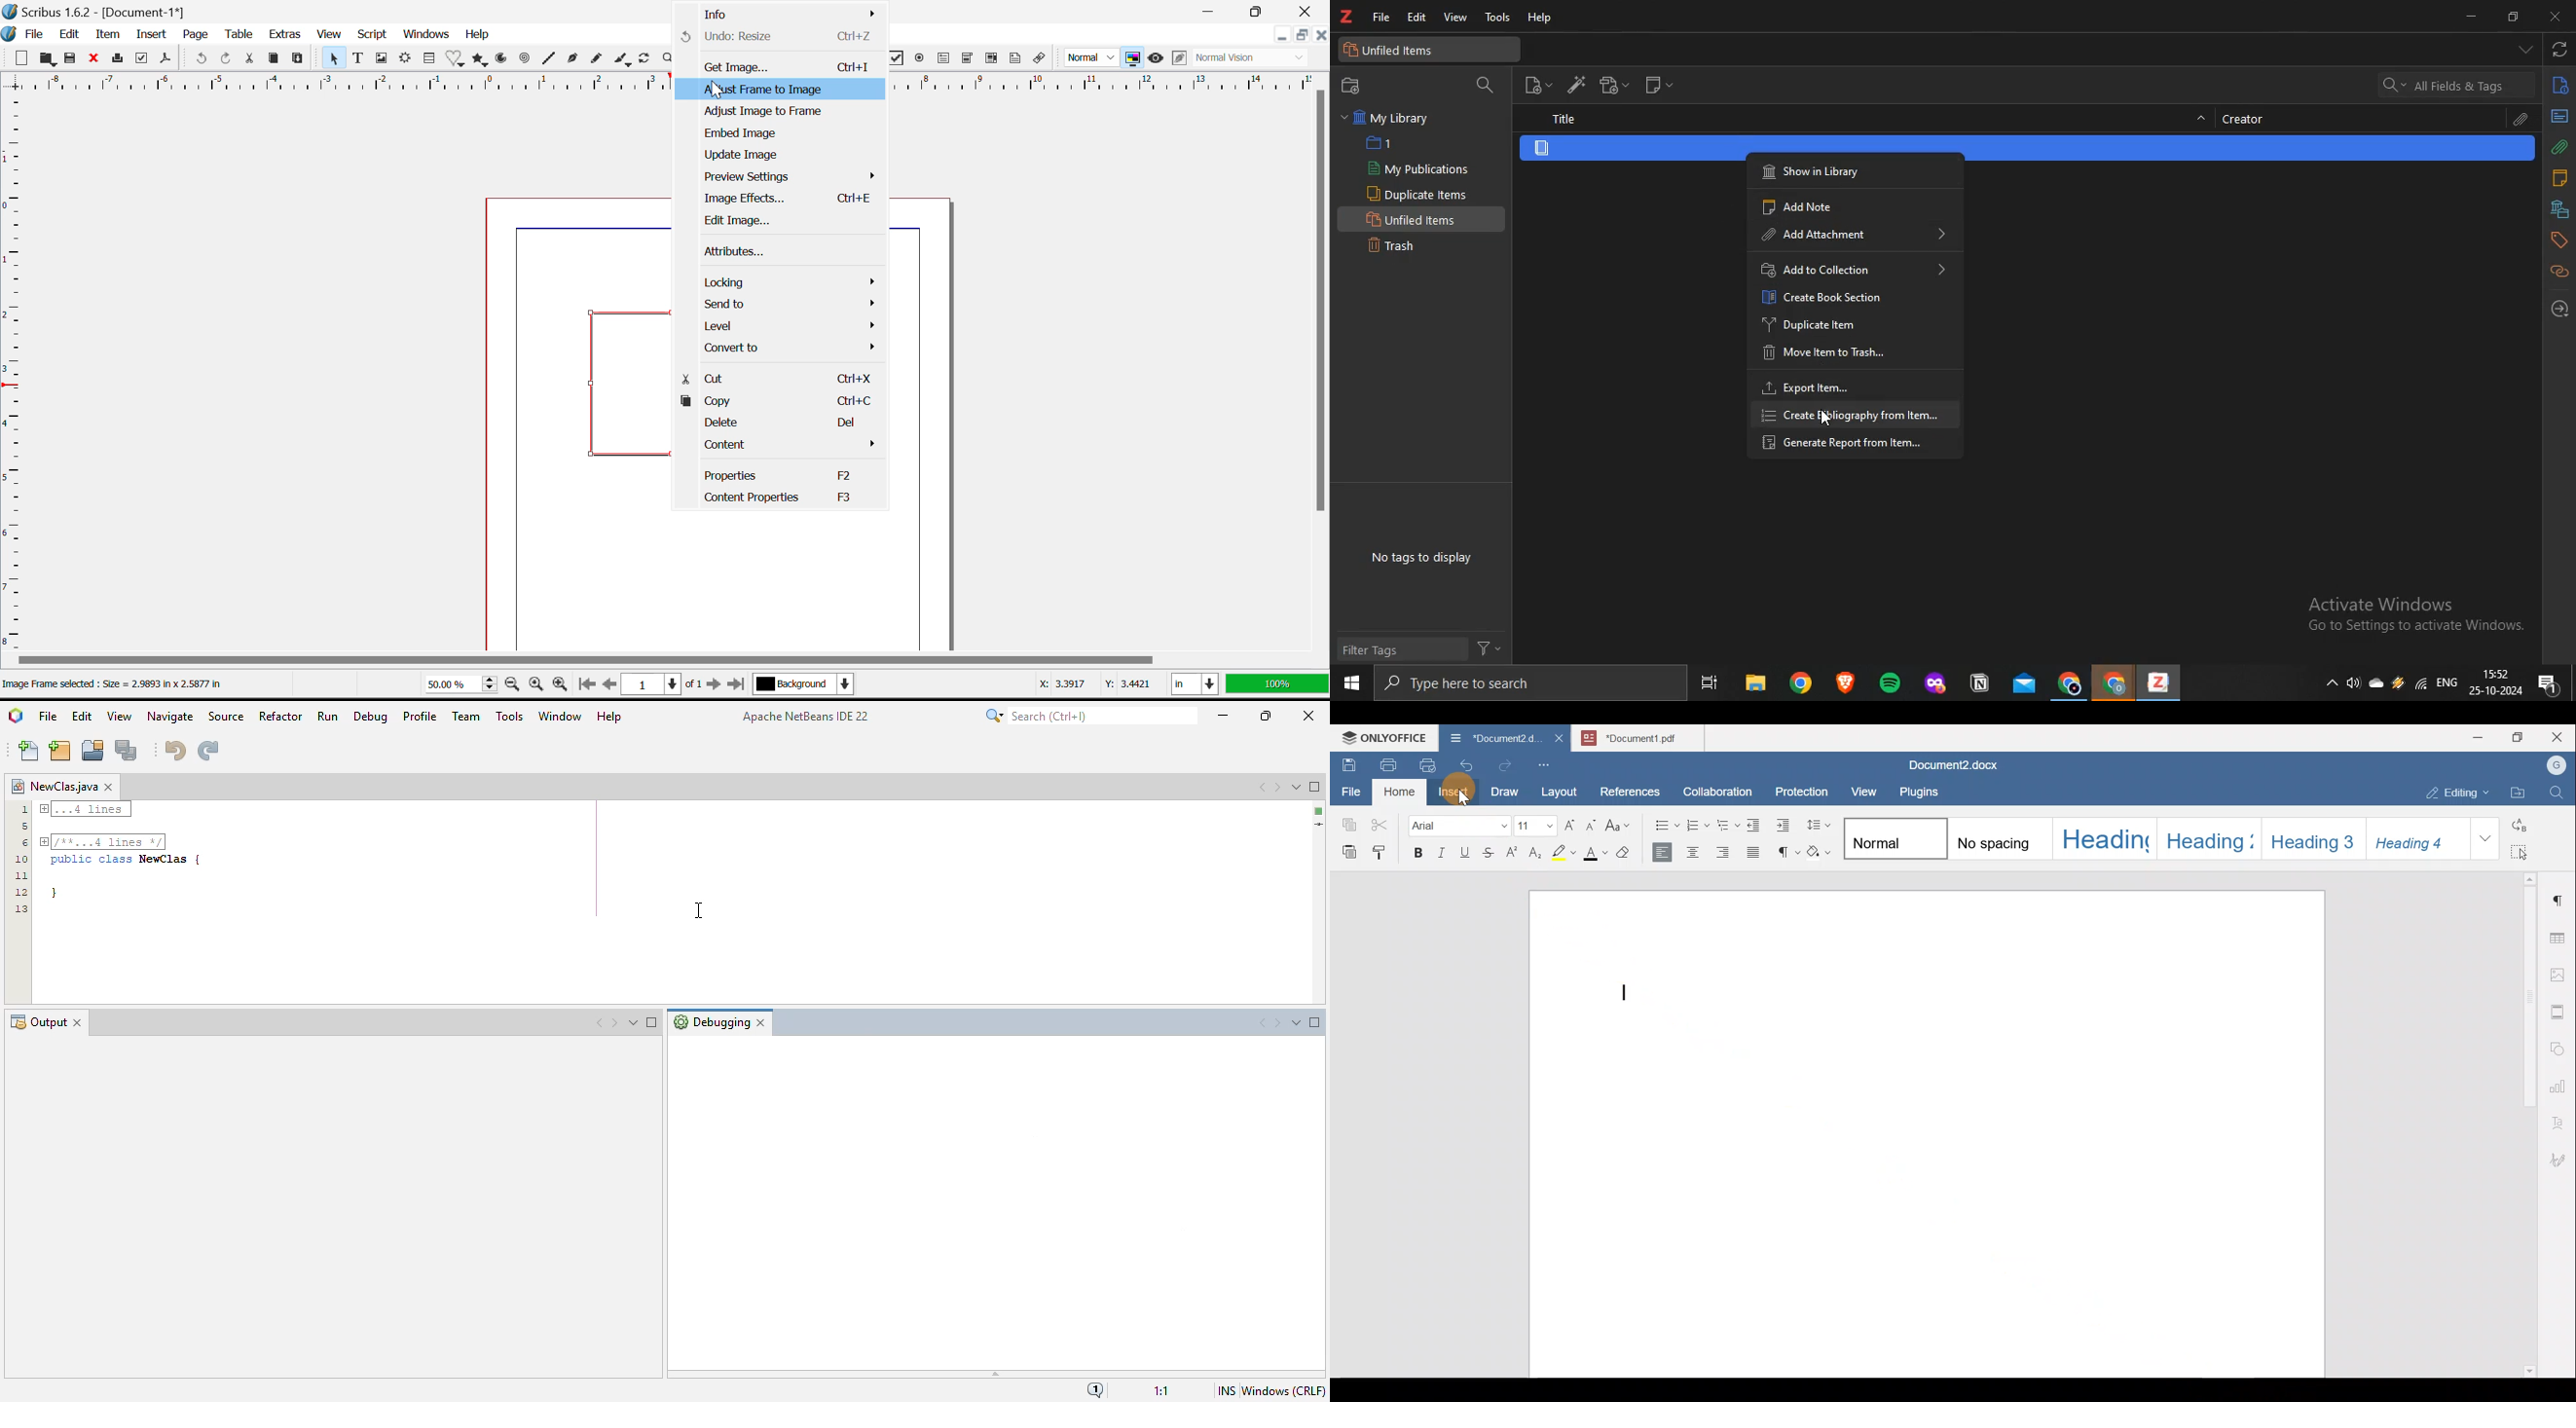 Image resolution: width=2576 pixels, height=1428 pixels. What do you see at coordinates (1092, 58) in the screenshot?
I see `Image Preview Quality` at bounding box center [1092, 58].